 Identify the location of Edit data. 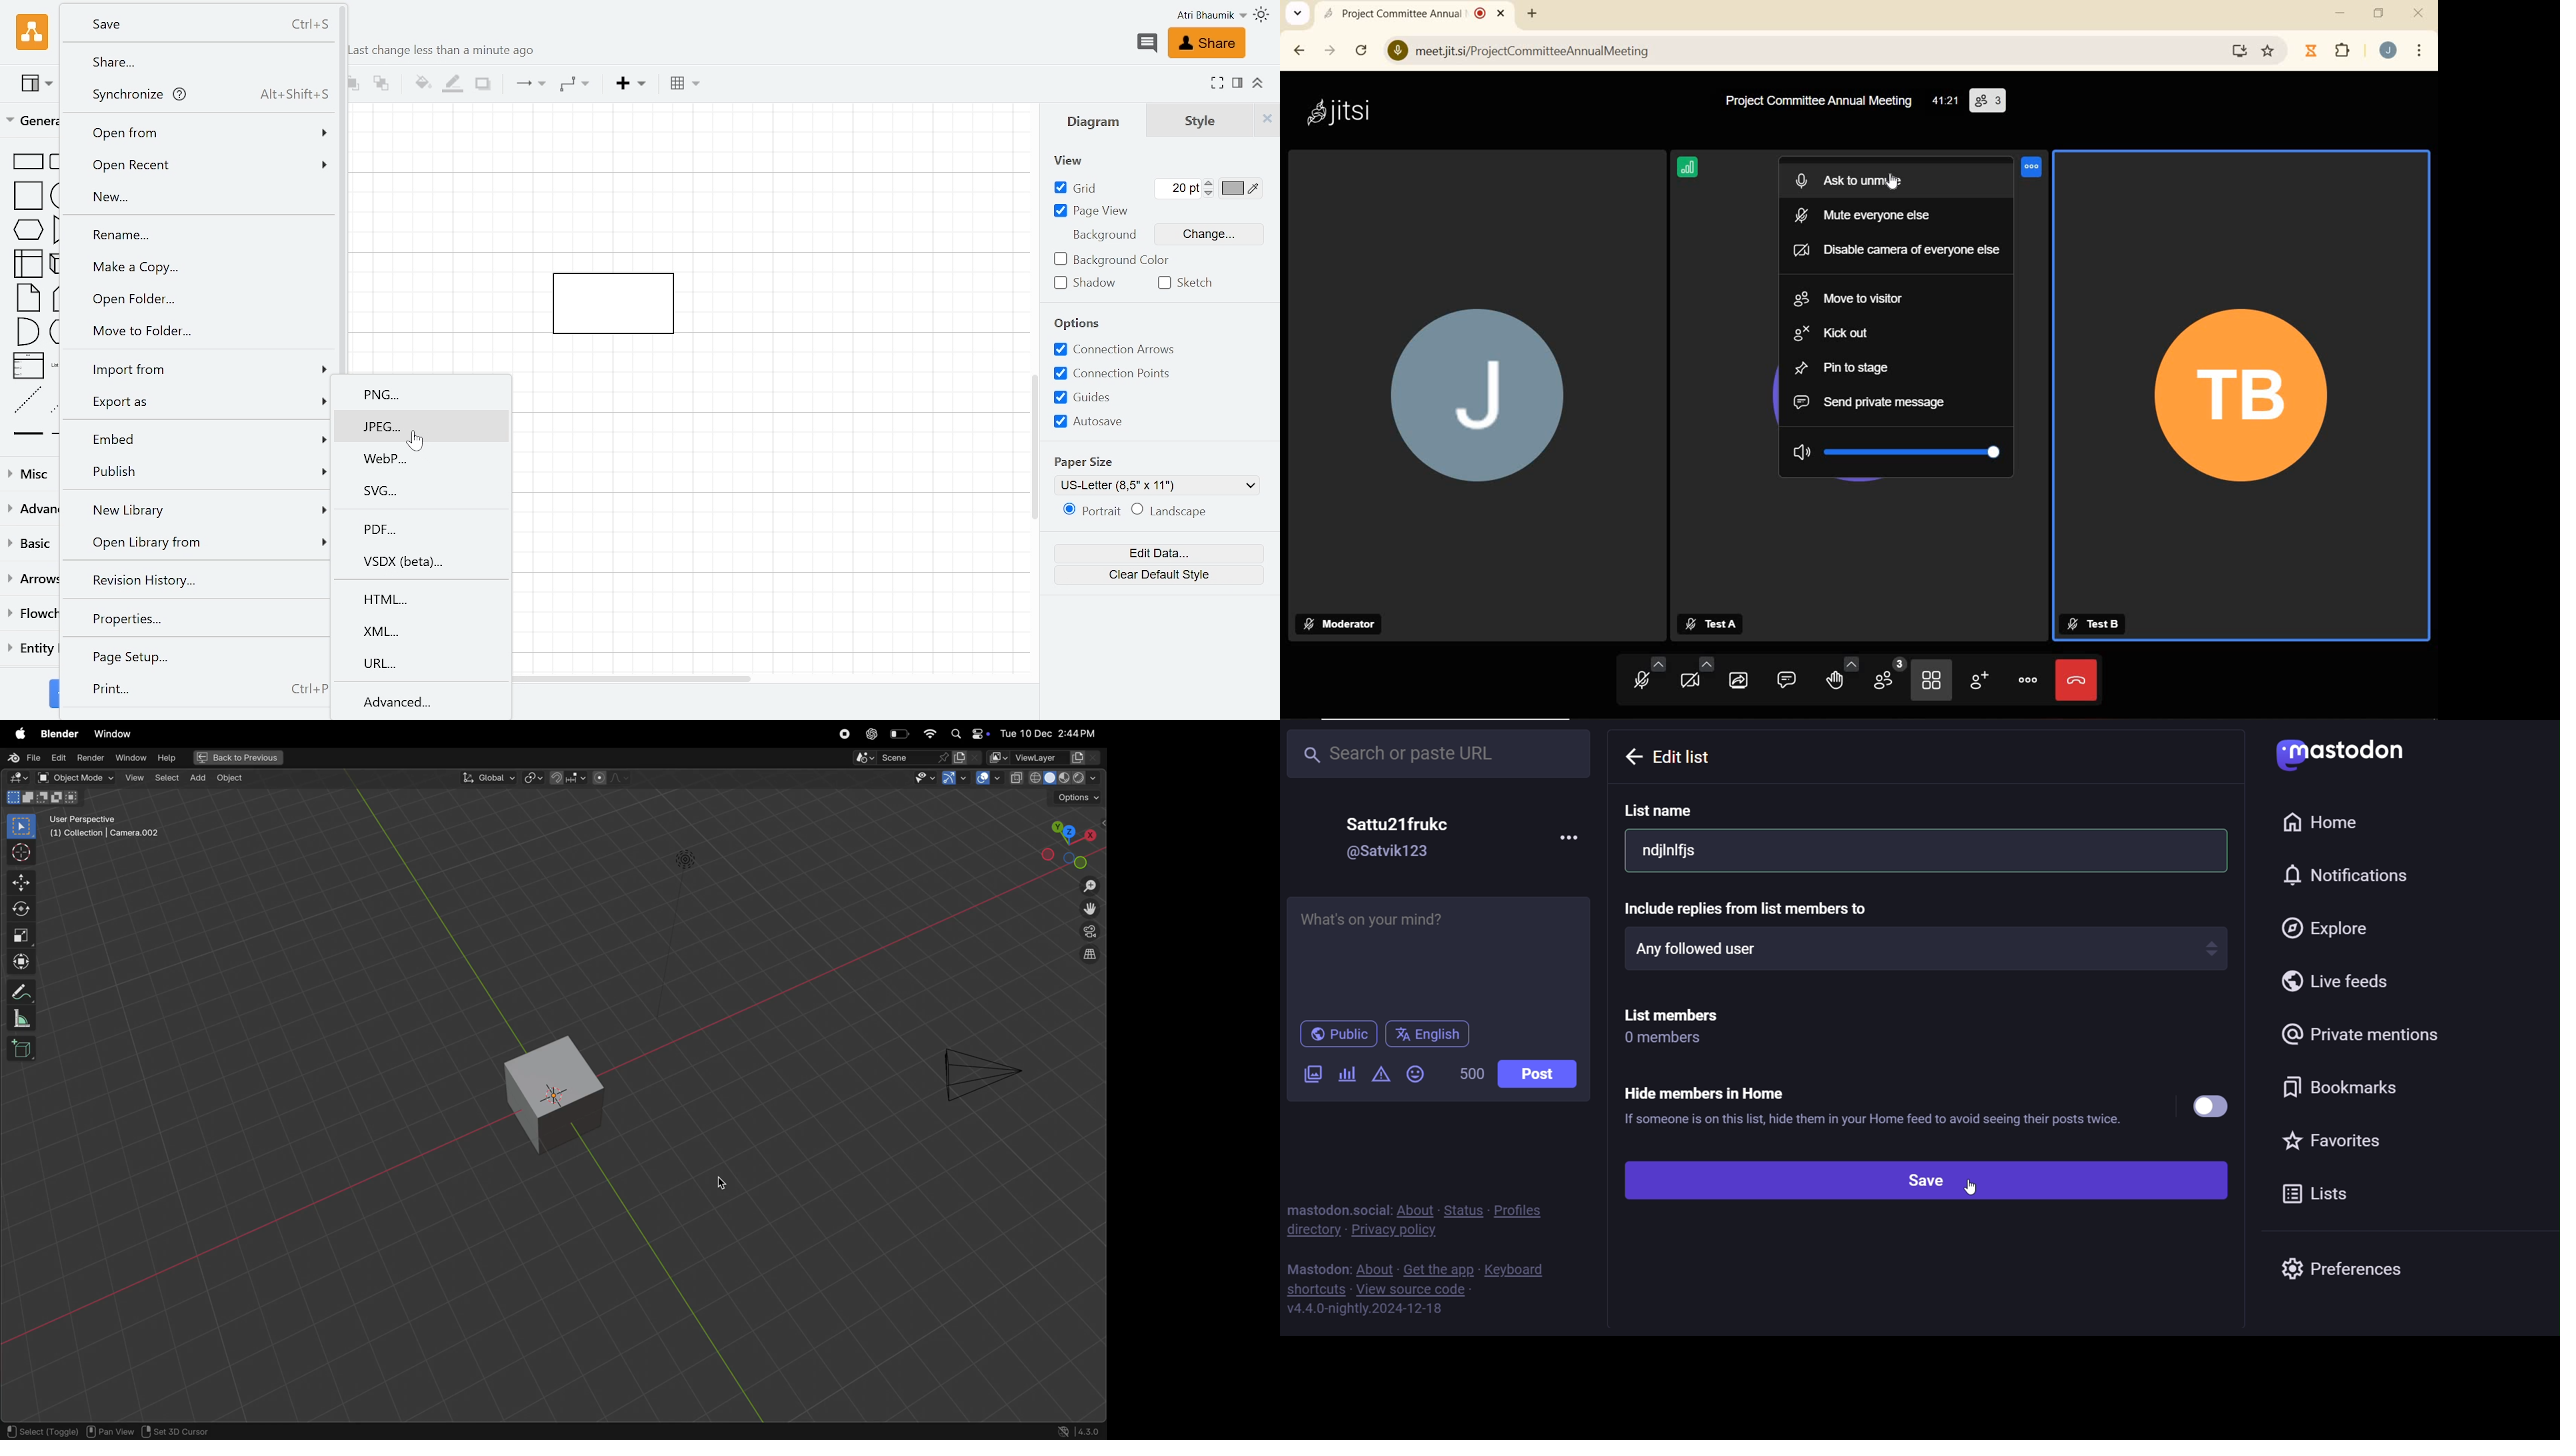
(1155, 551).